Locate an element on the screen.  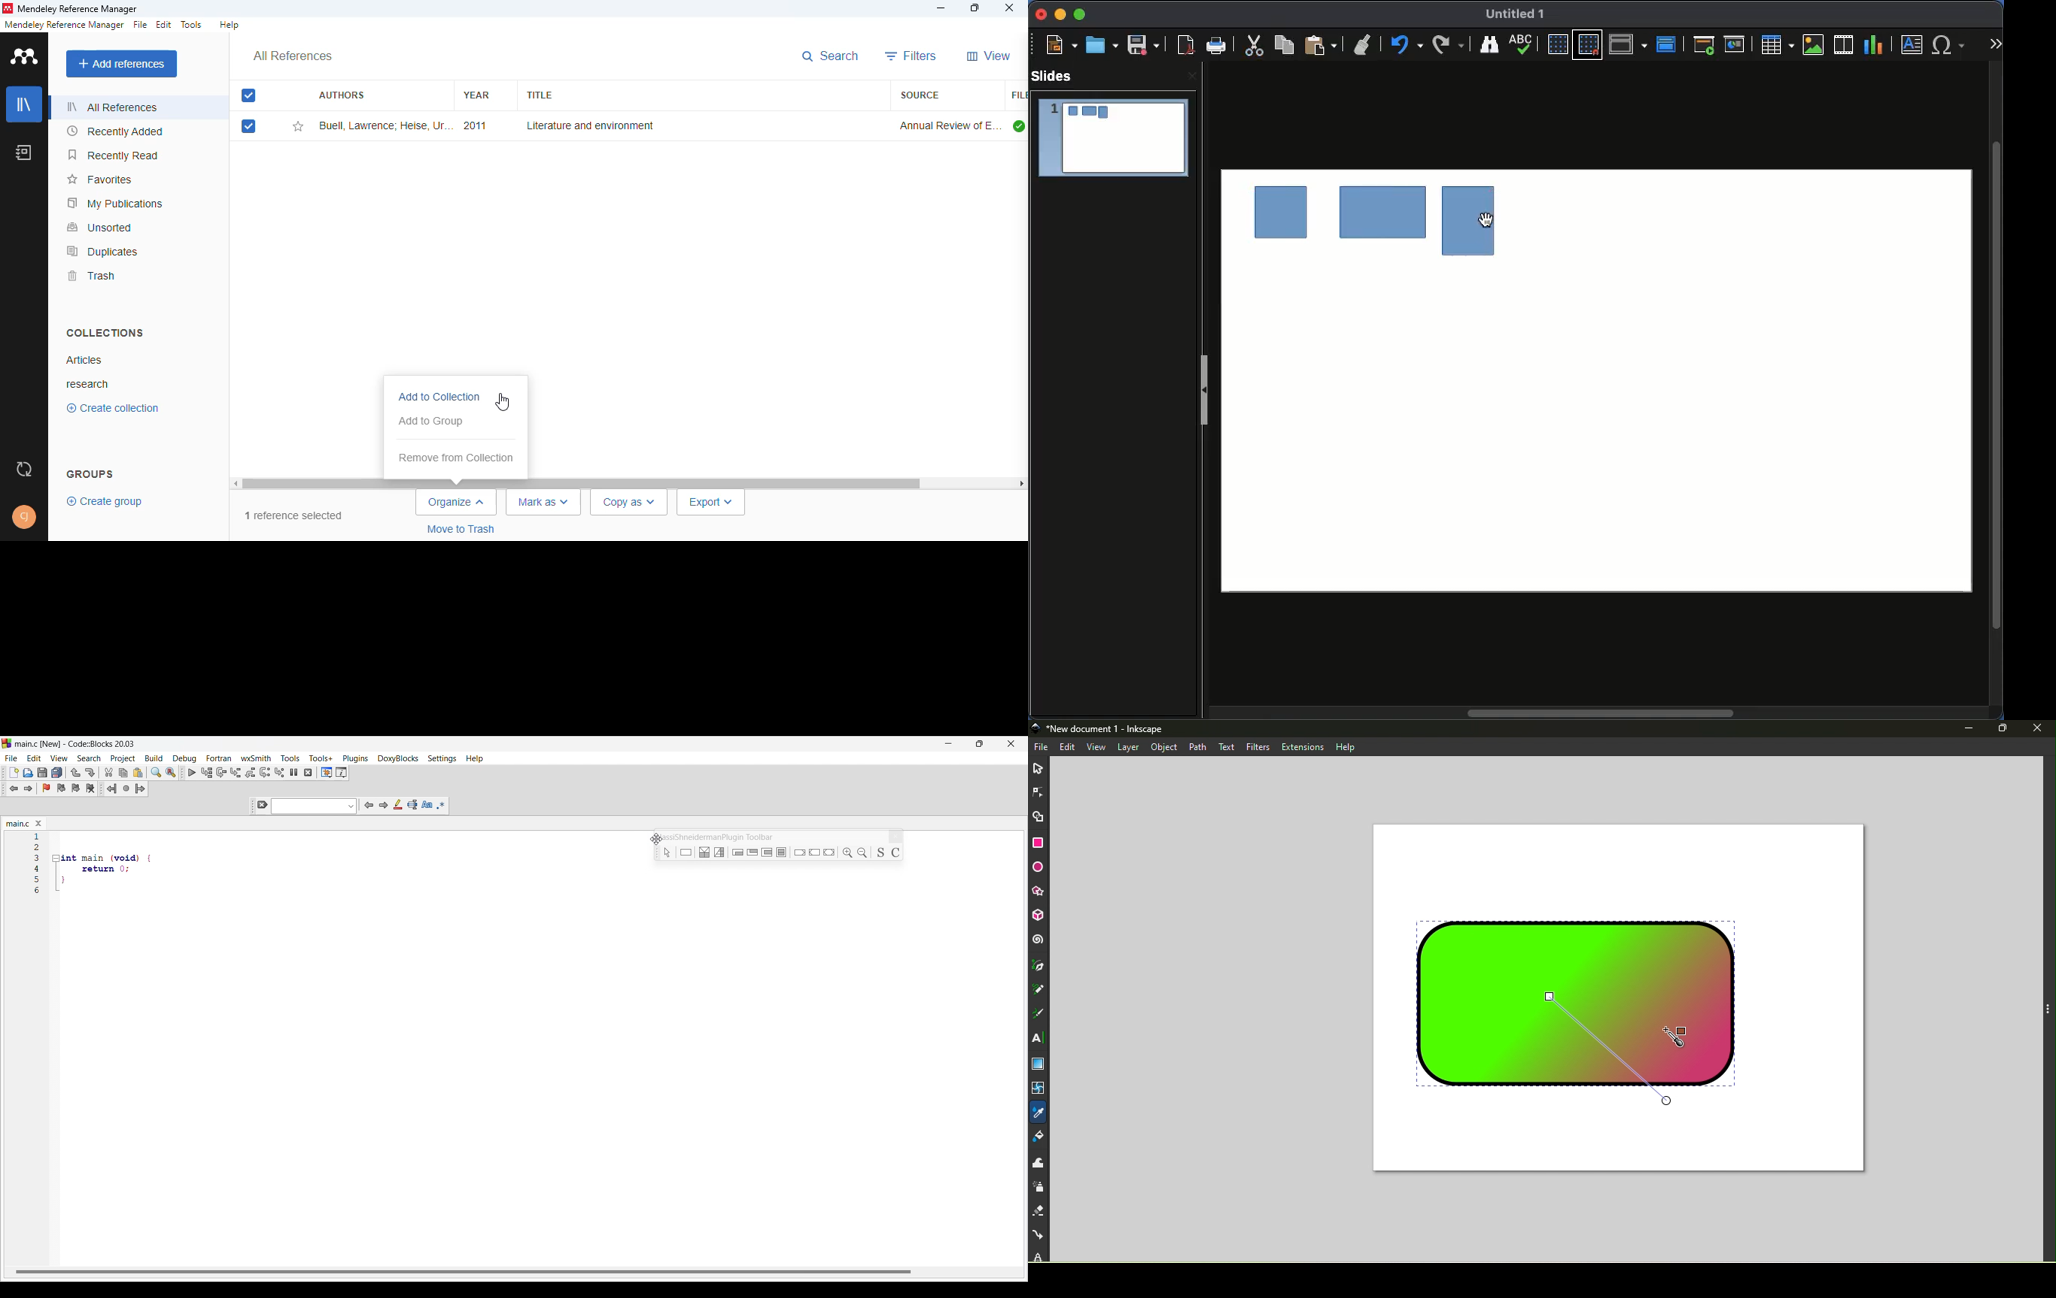
Search menu is located at coordinates (89, 758).